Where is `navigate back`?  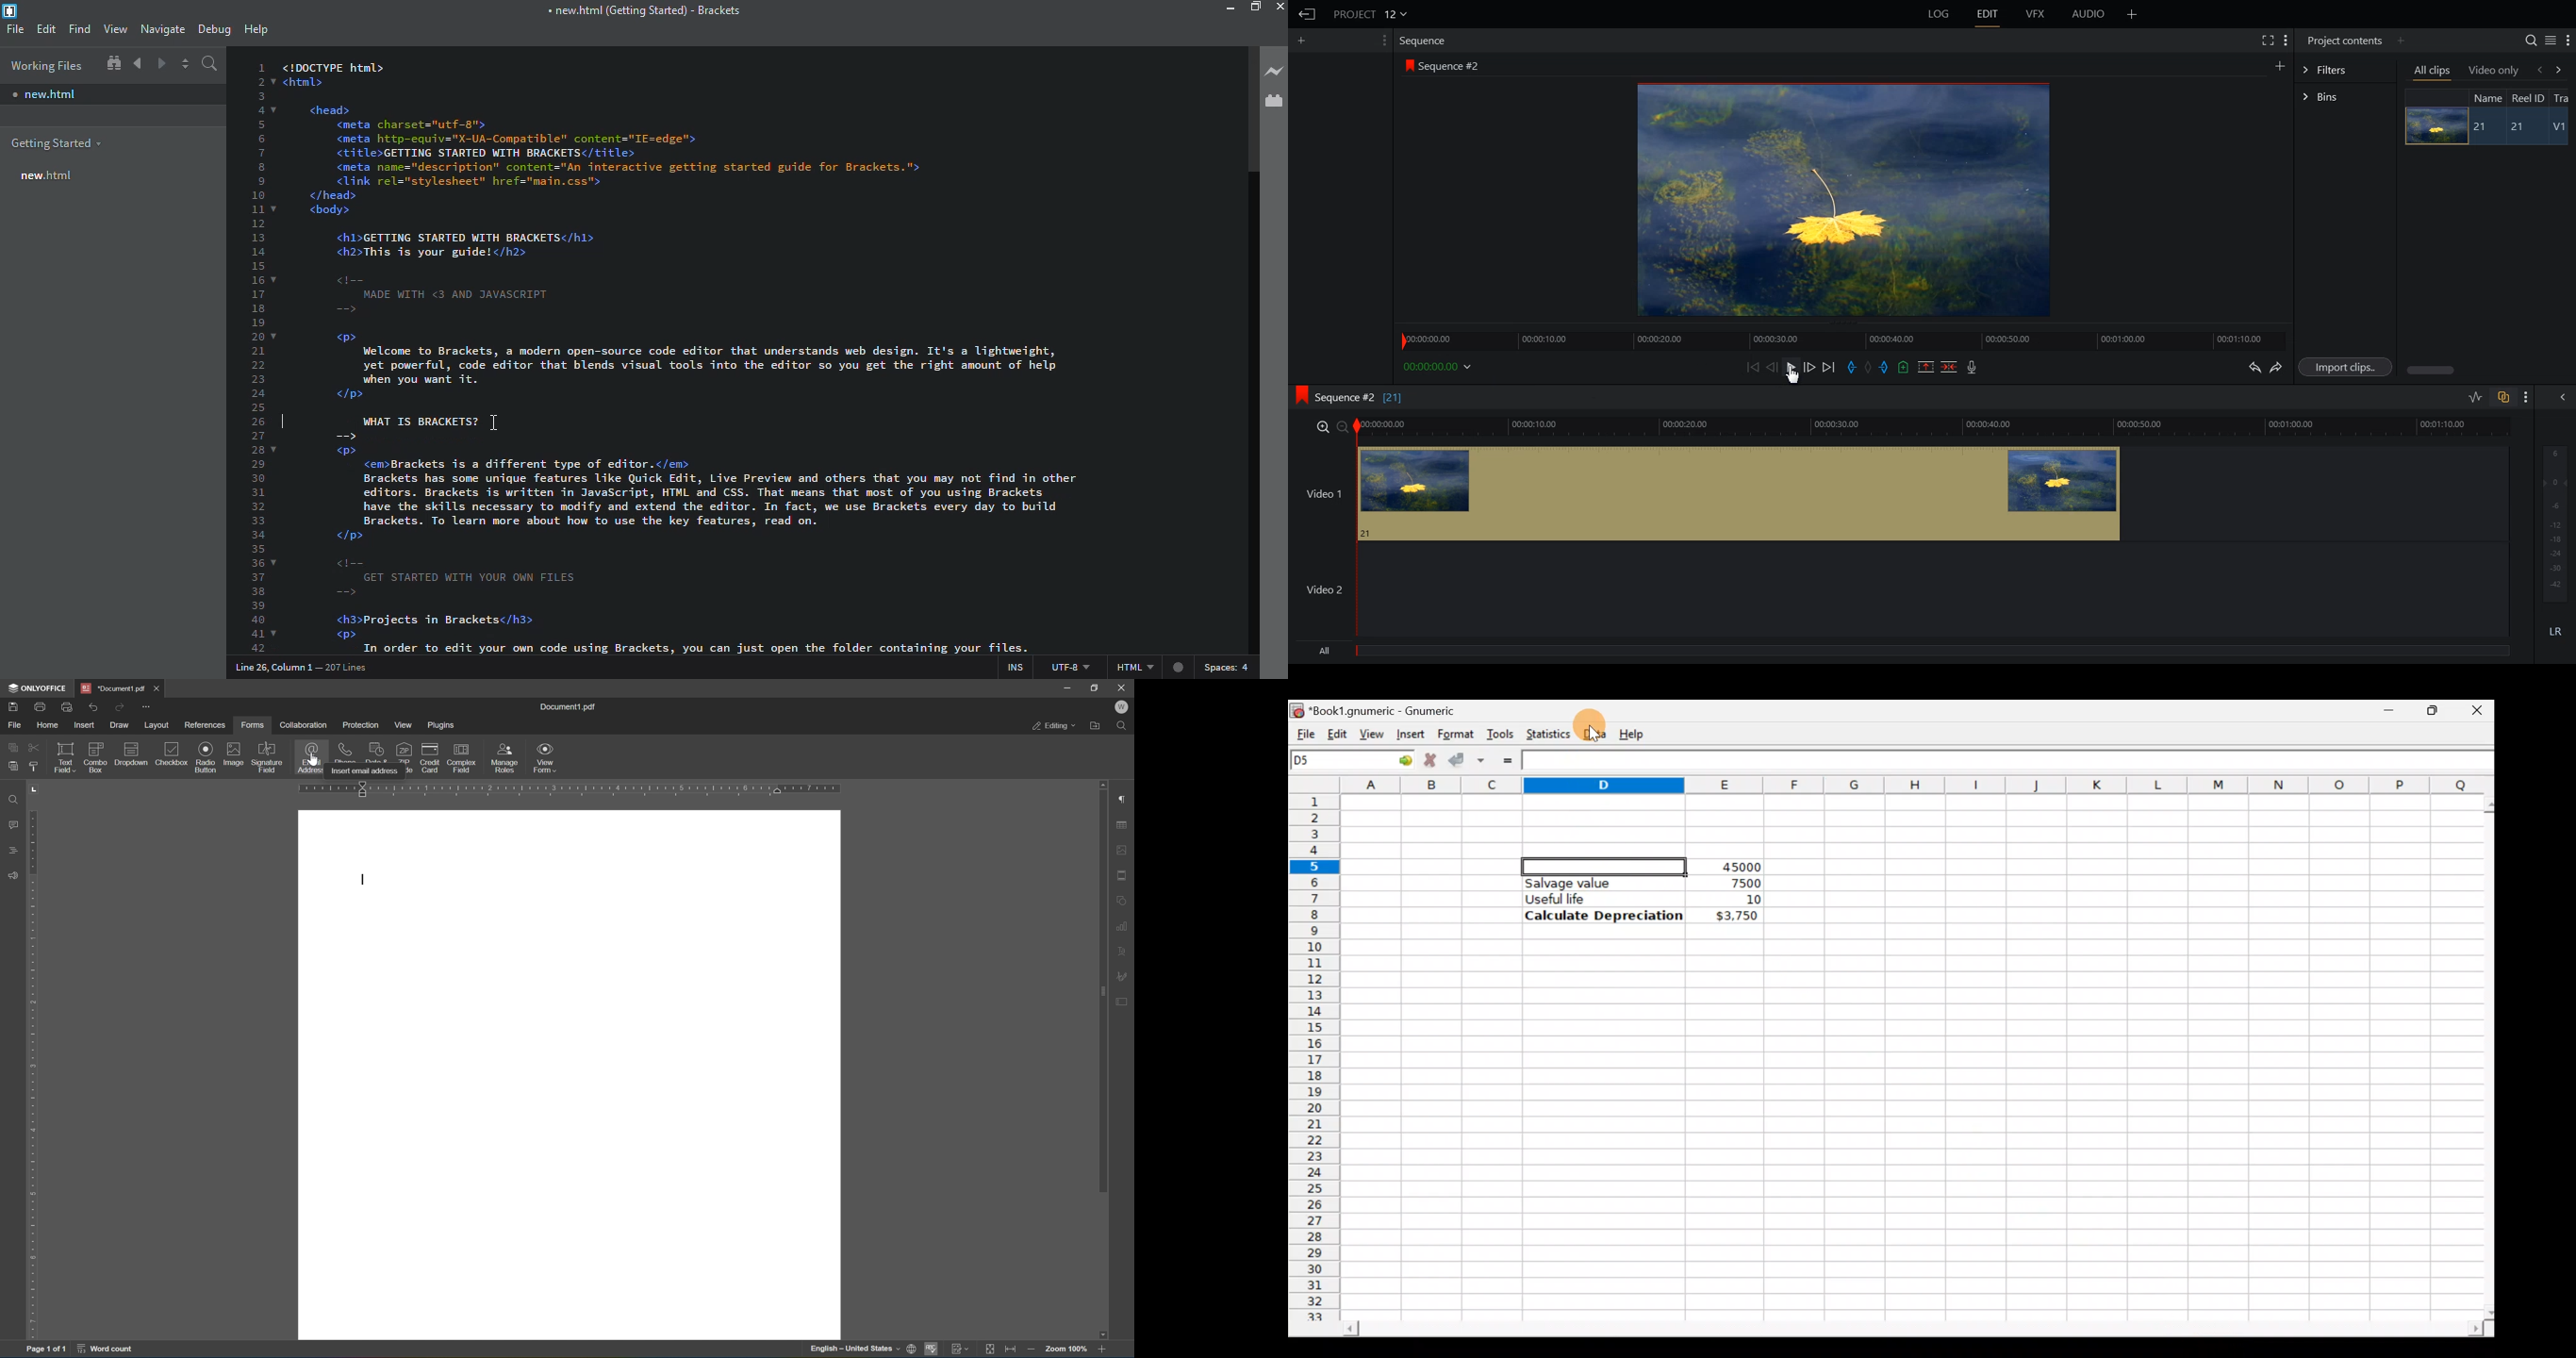 navigate back is located at coordinates (138, 63).